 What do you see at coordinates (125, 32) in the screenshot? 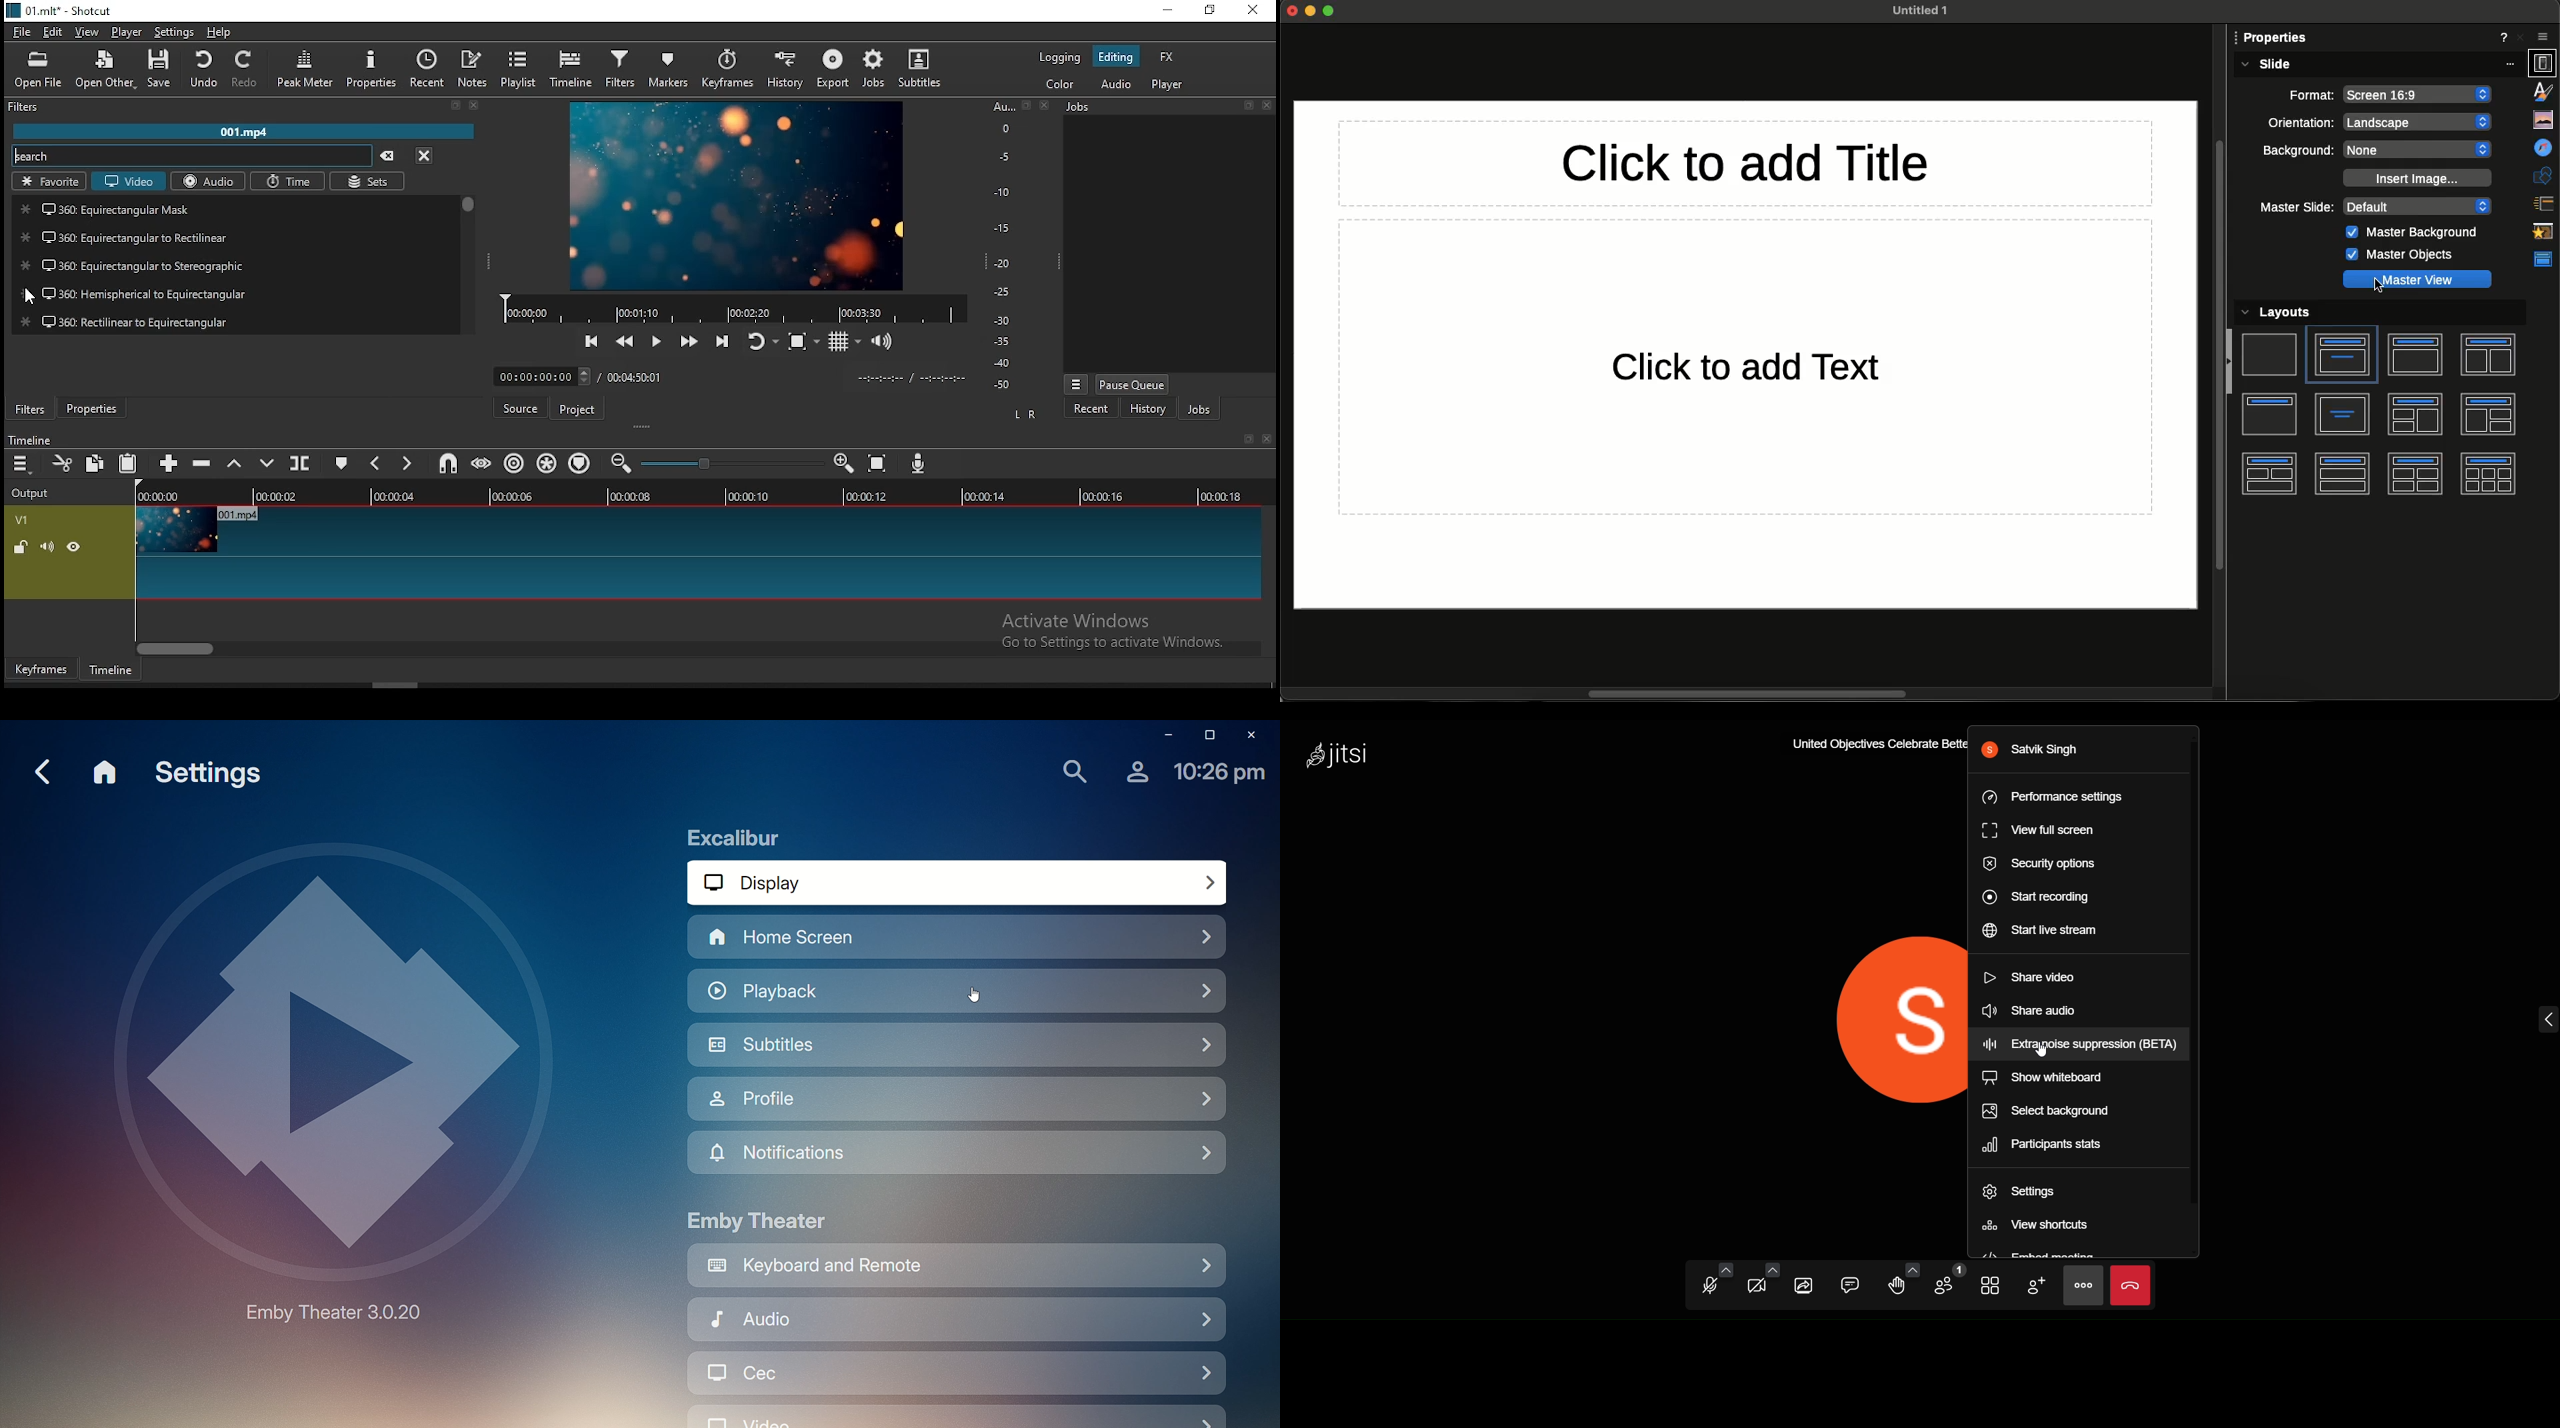
I see `player` at bounding box center [125, 32].